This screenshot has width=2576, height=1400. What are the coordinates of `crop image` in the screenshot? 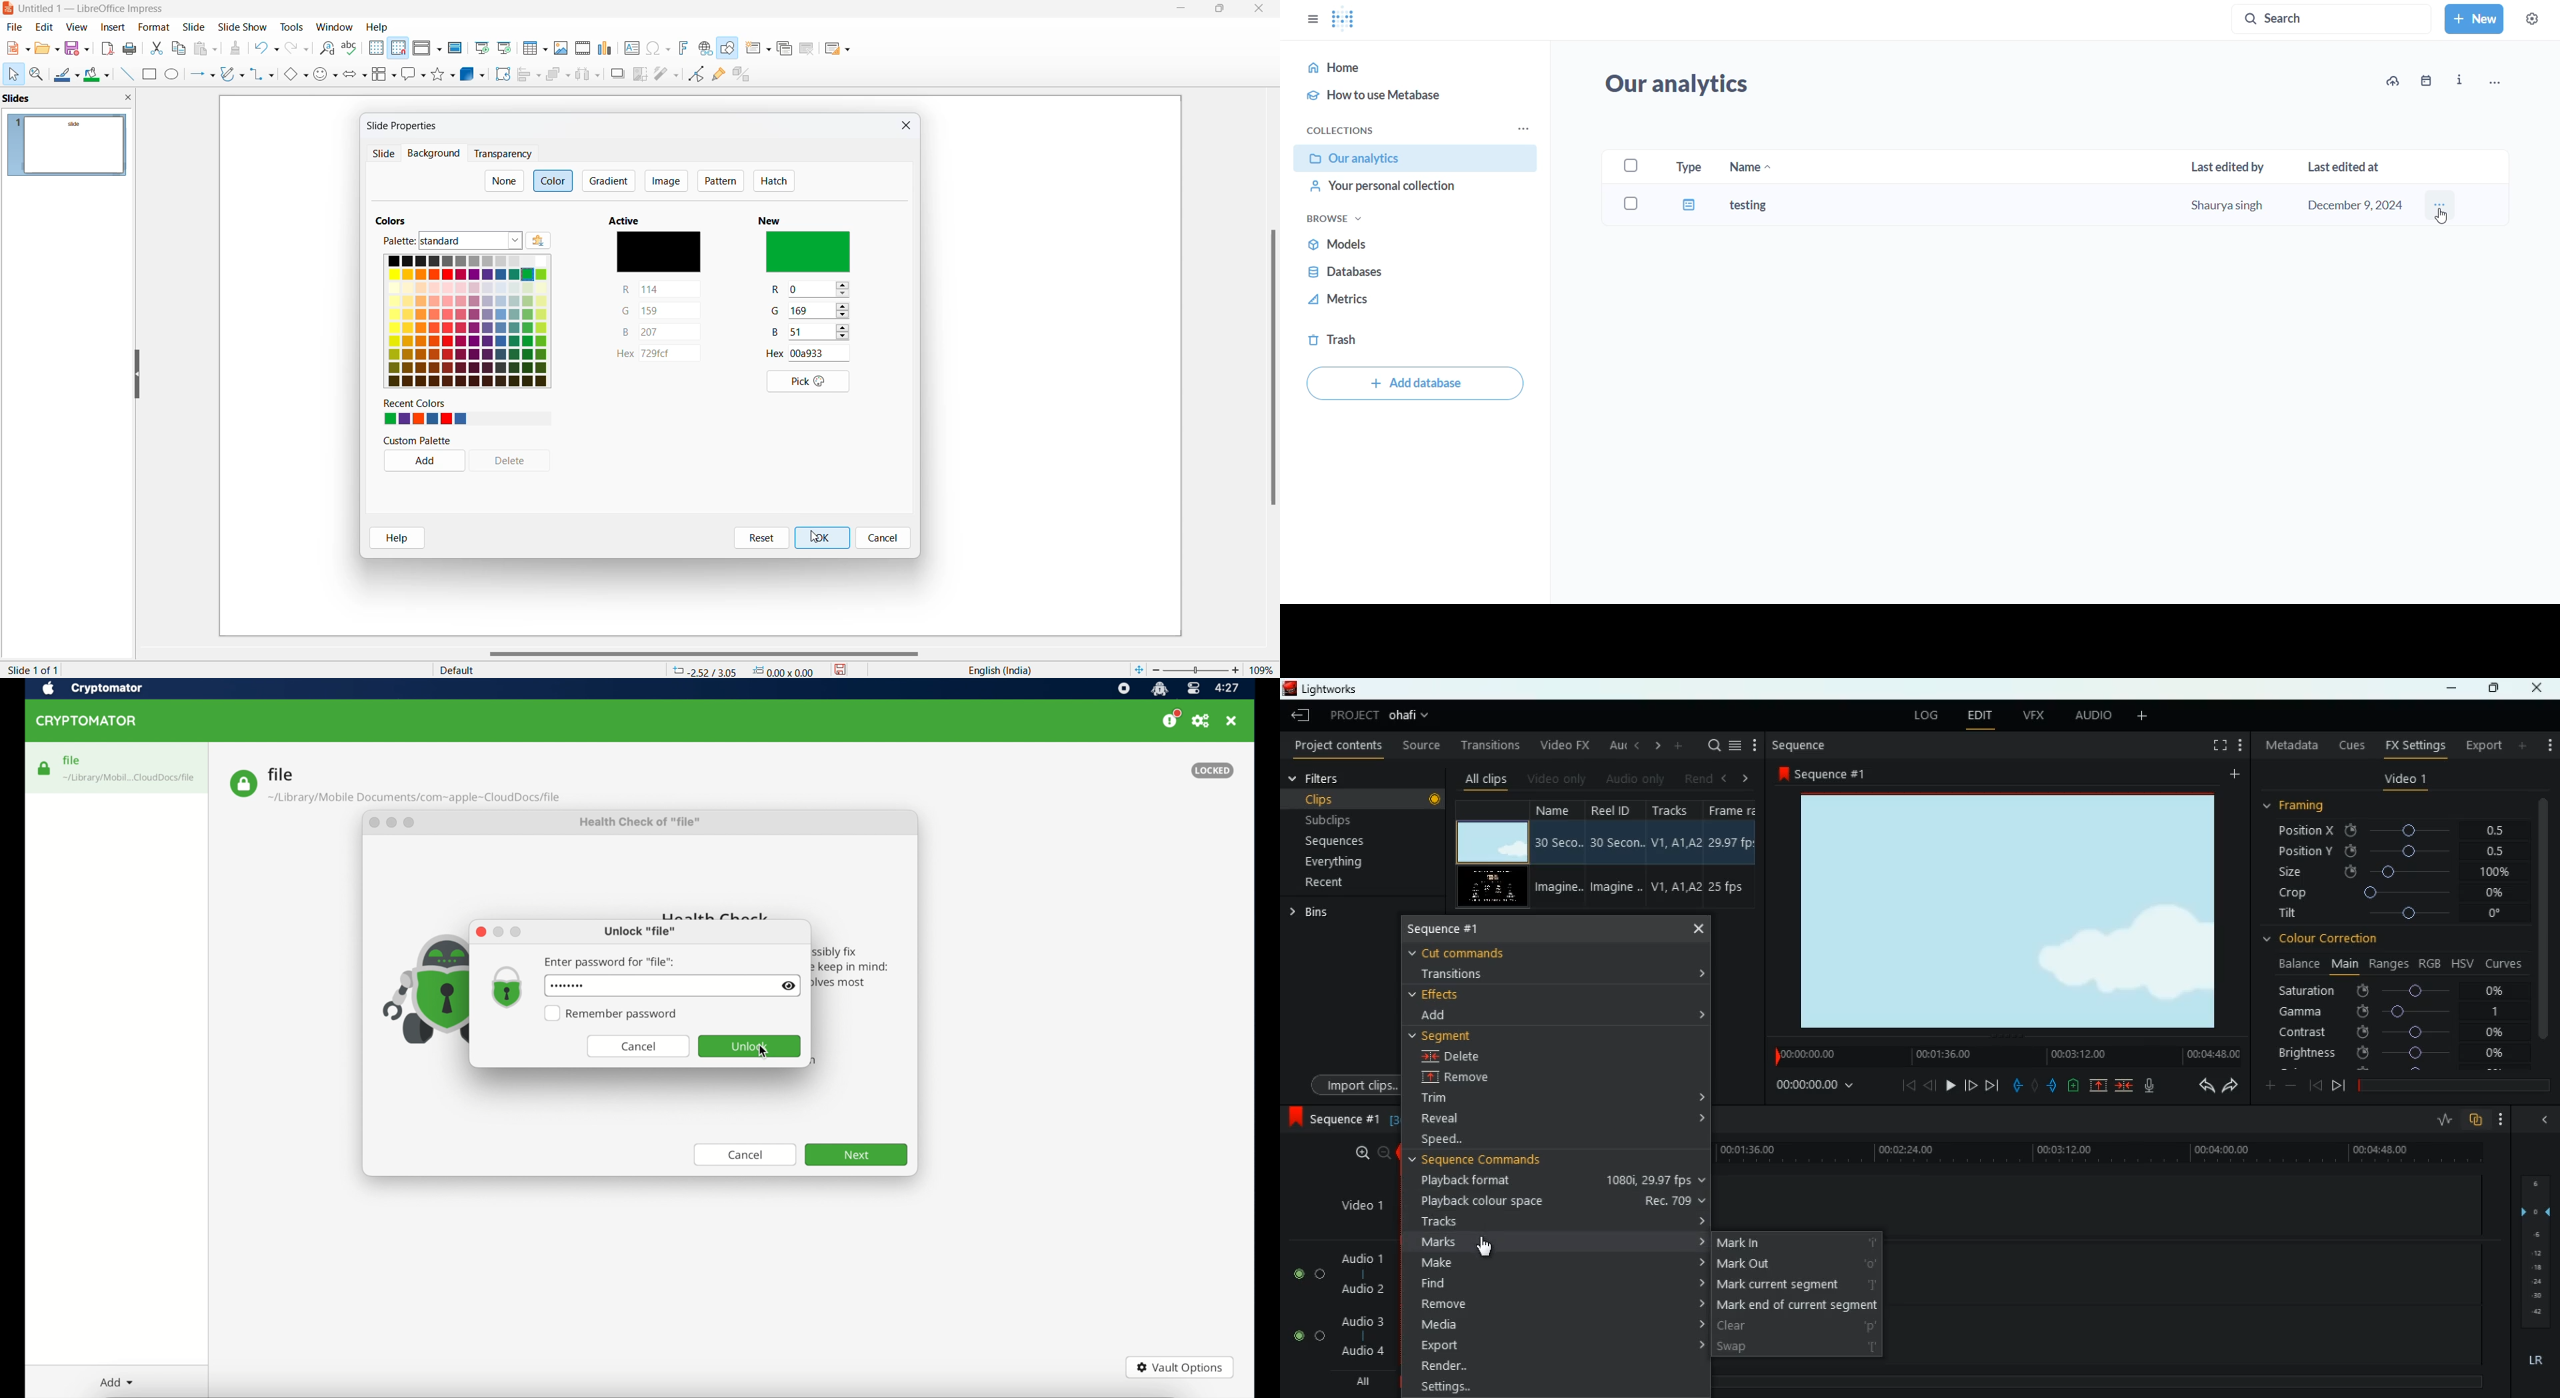 It's located at (641, 74).